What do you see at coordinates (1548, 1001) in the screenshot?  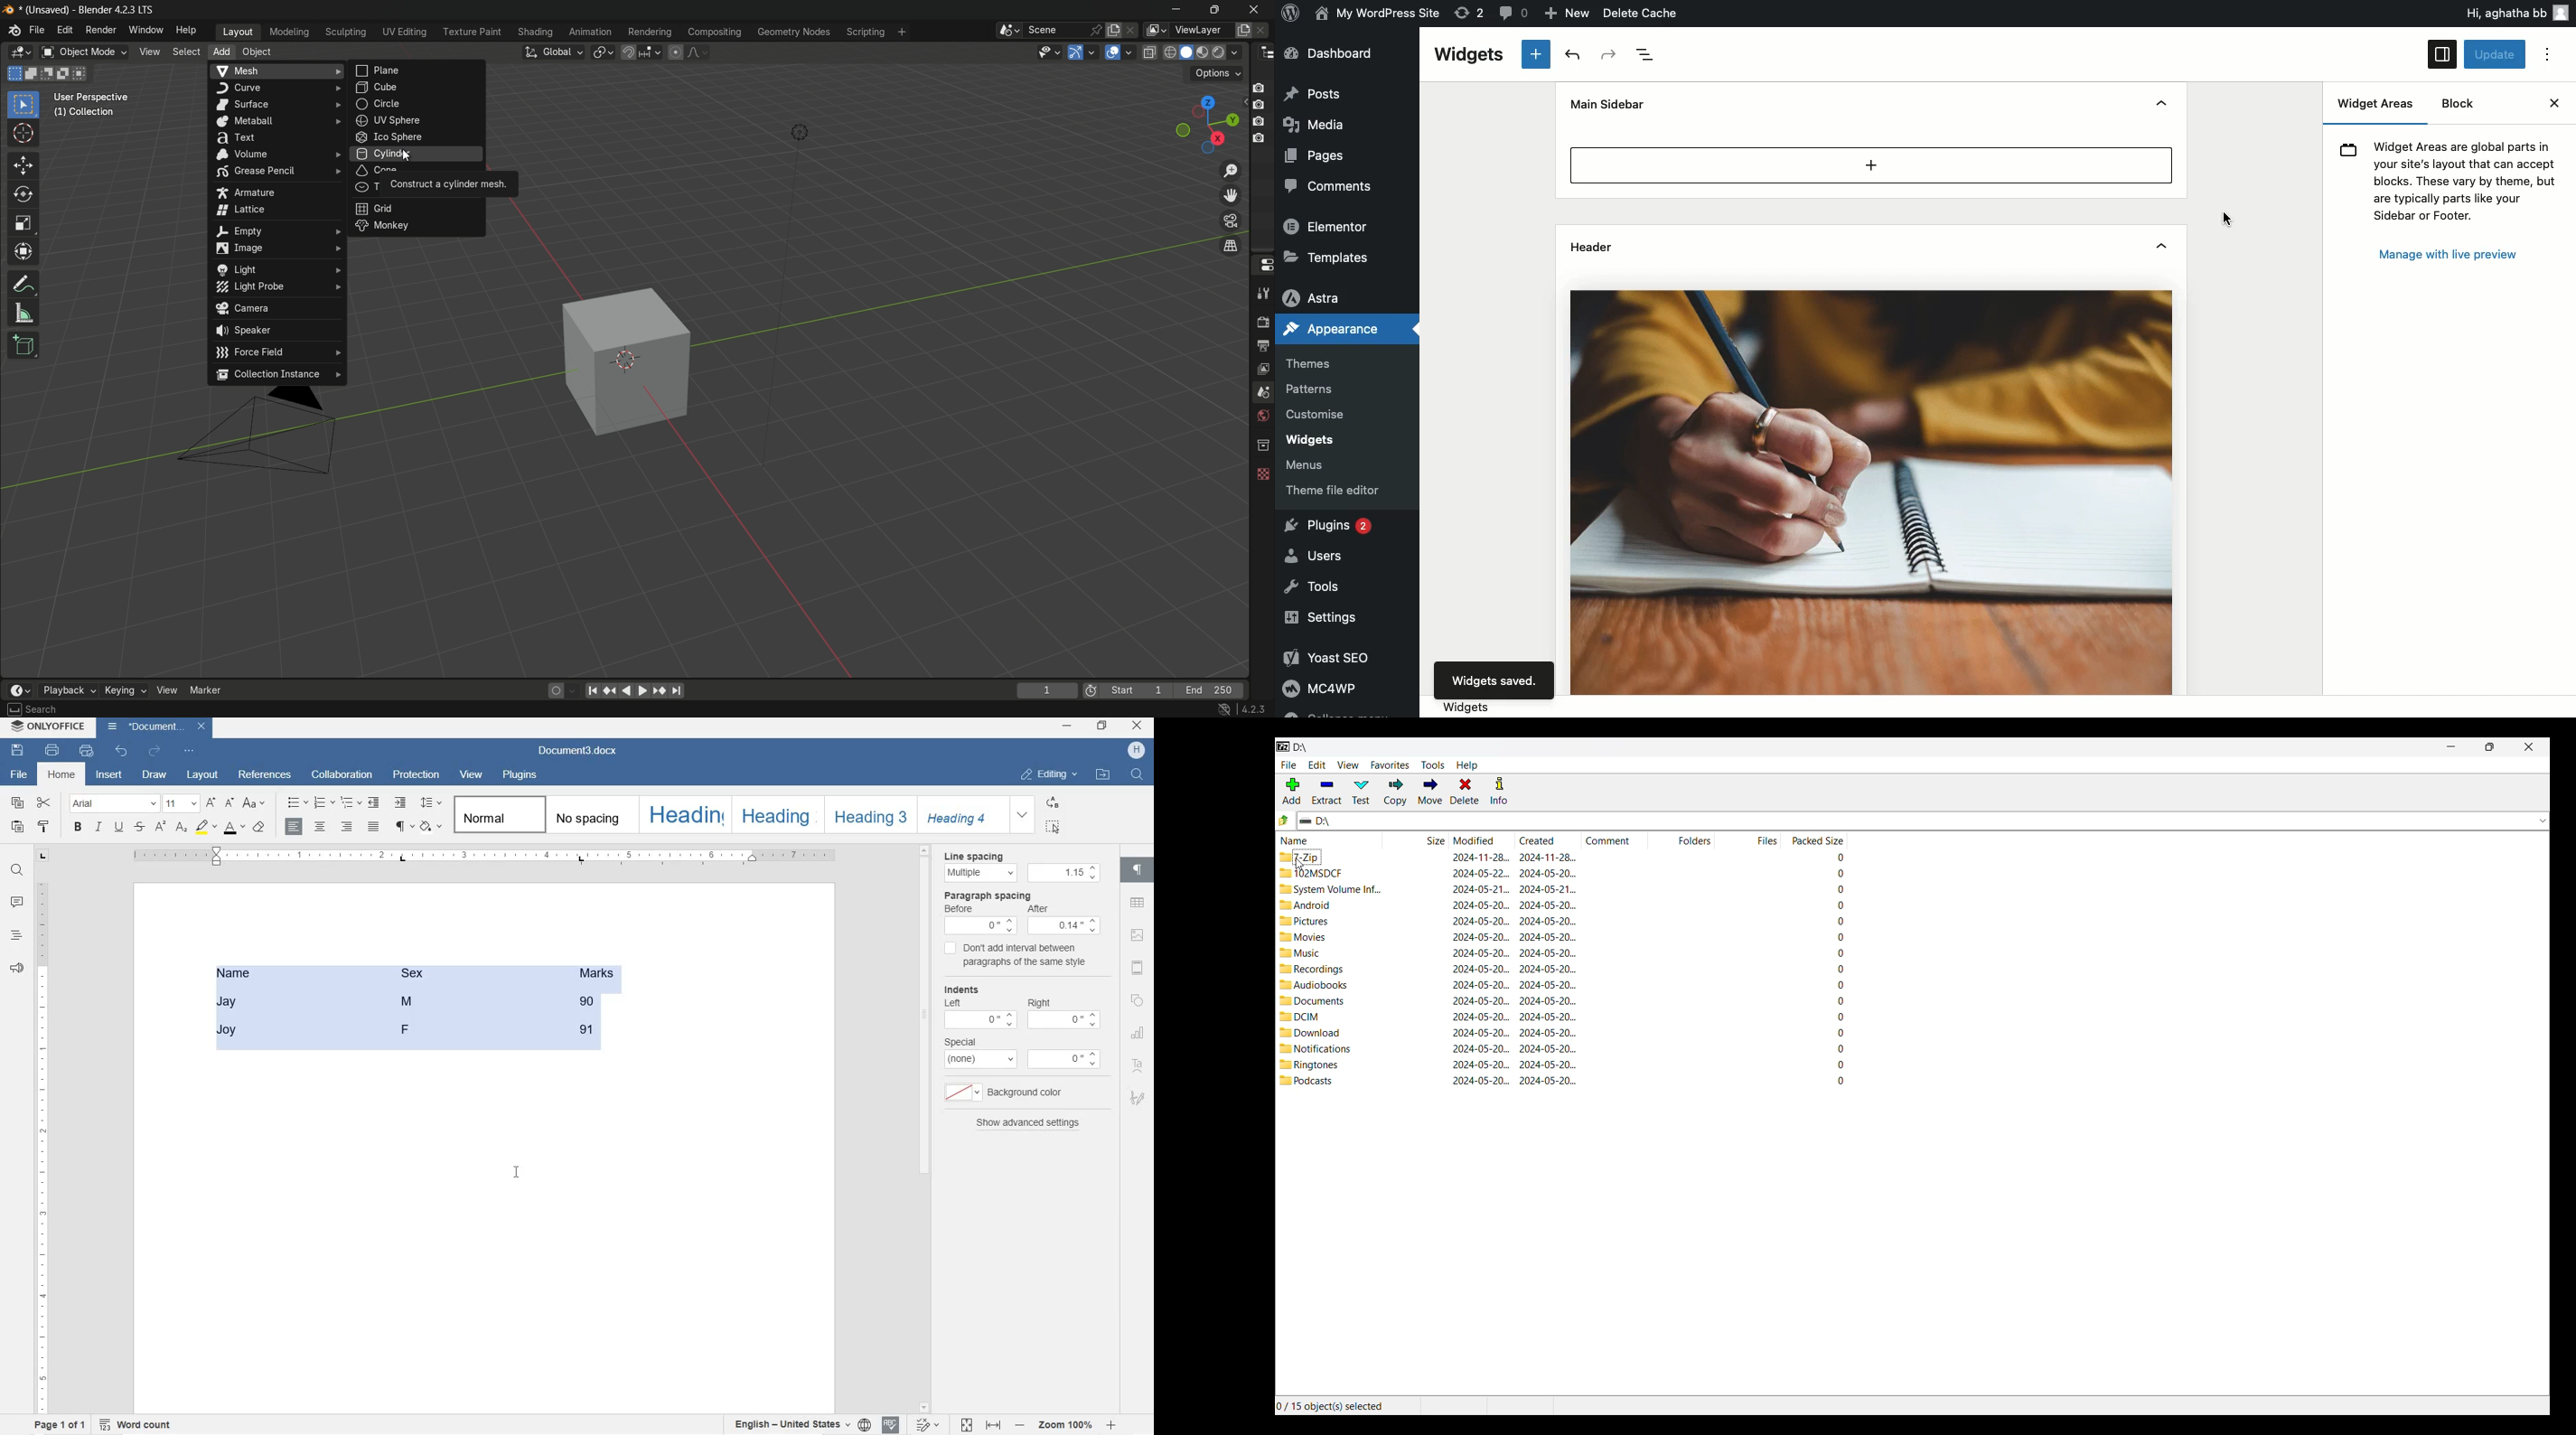 I see `created date & time` at bounding box center [1548, 1001].